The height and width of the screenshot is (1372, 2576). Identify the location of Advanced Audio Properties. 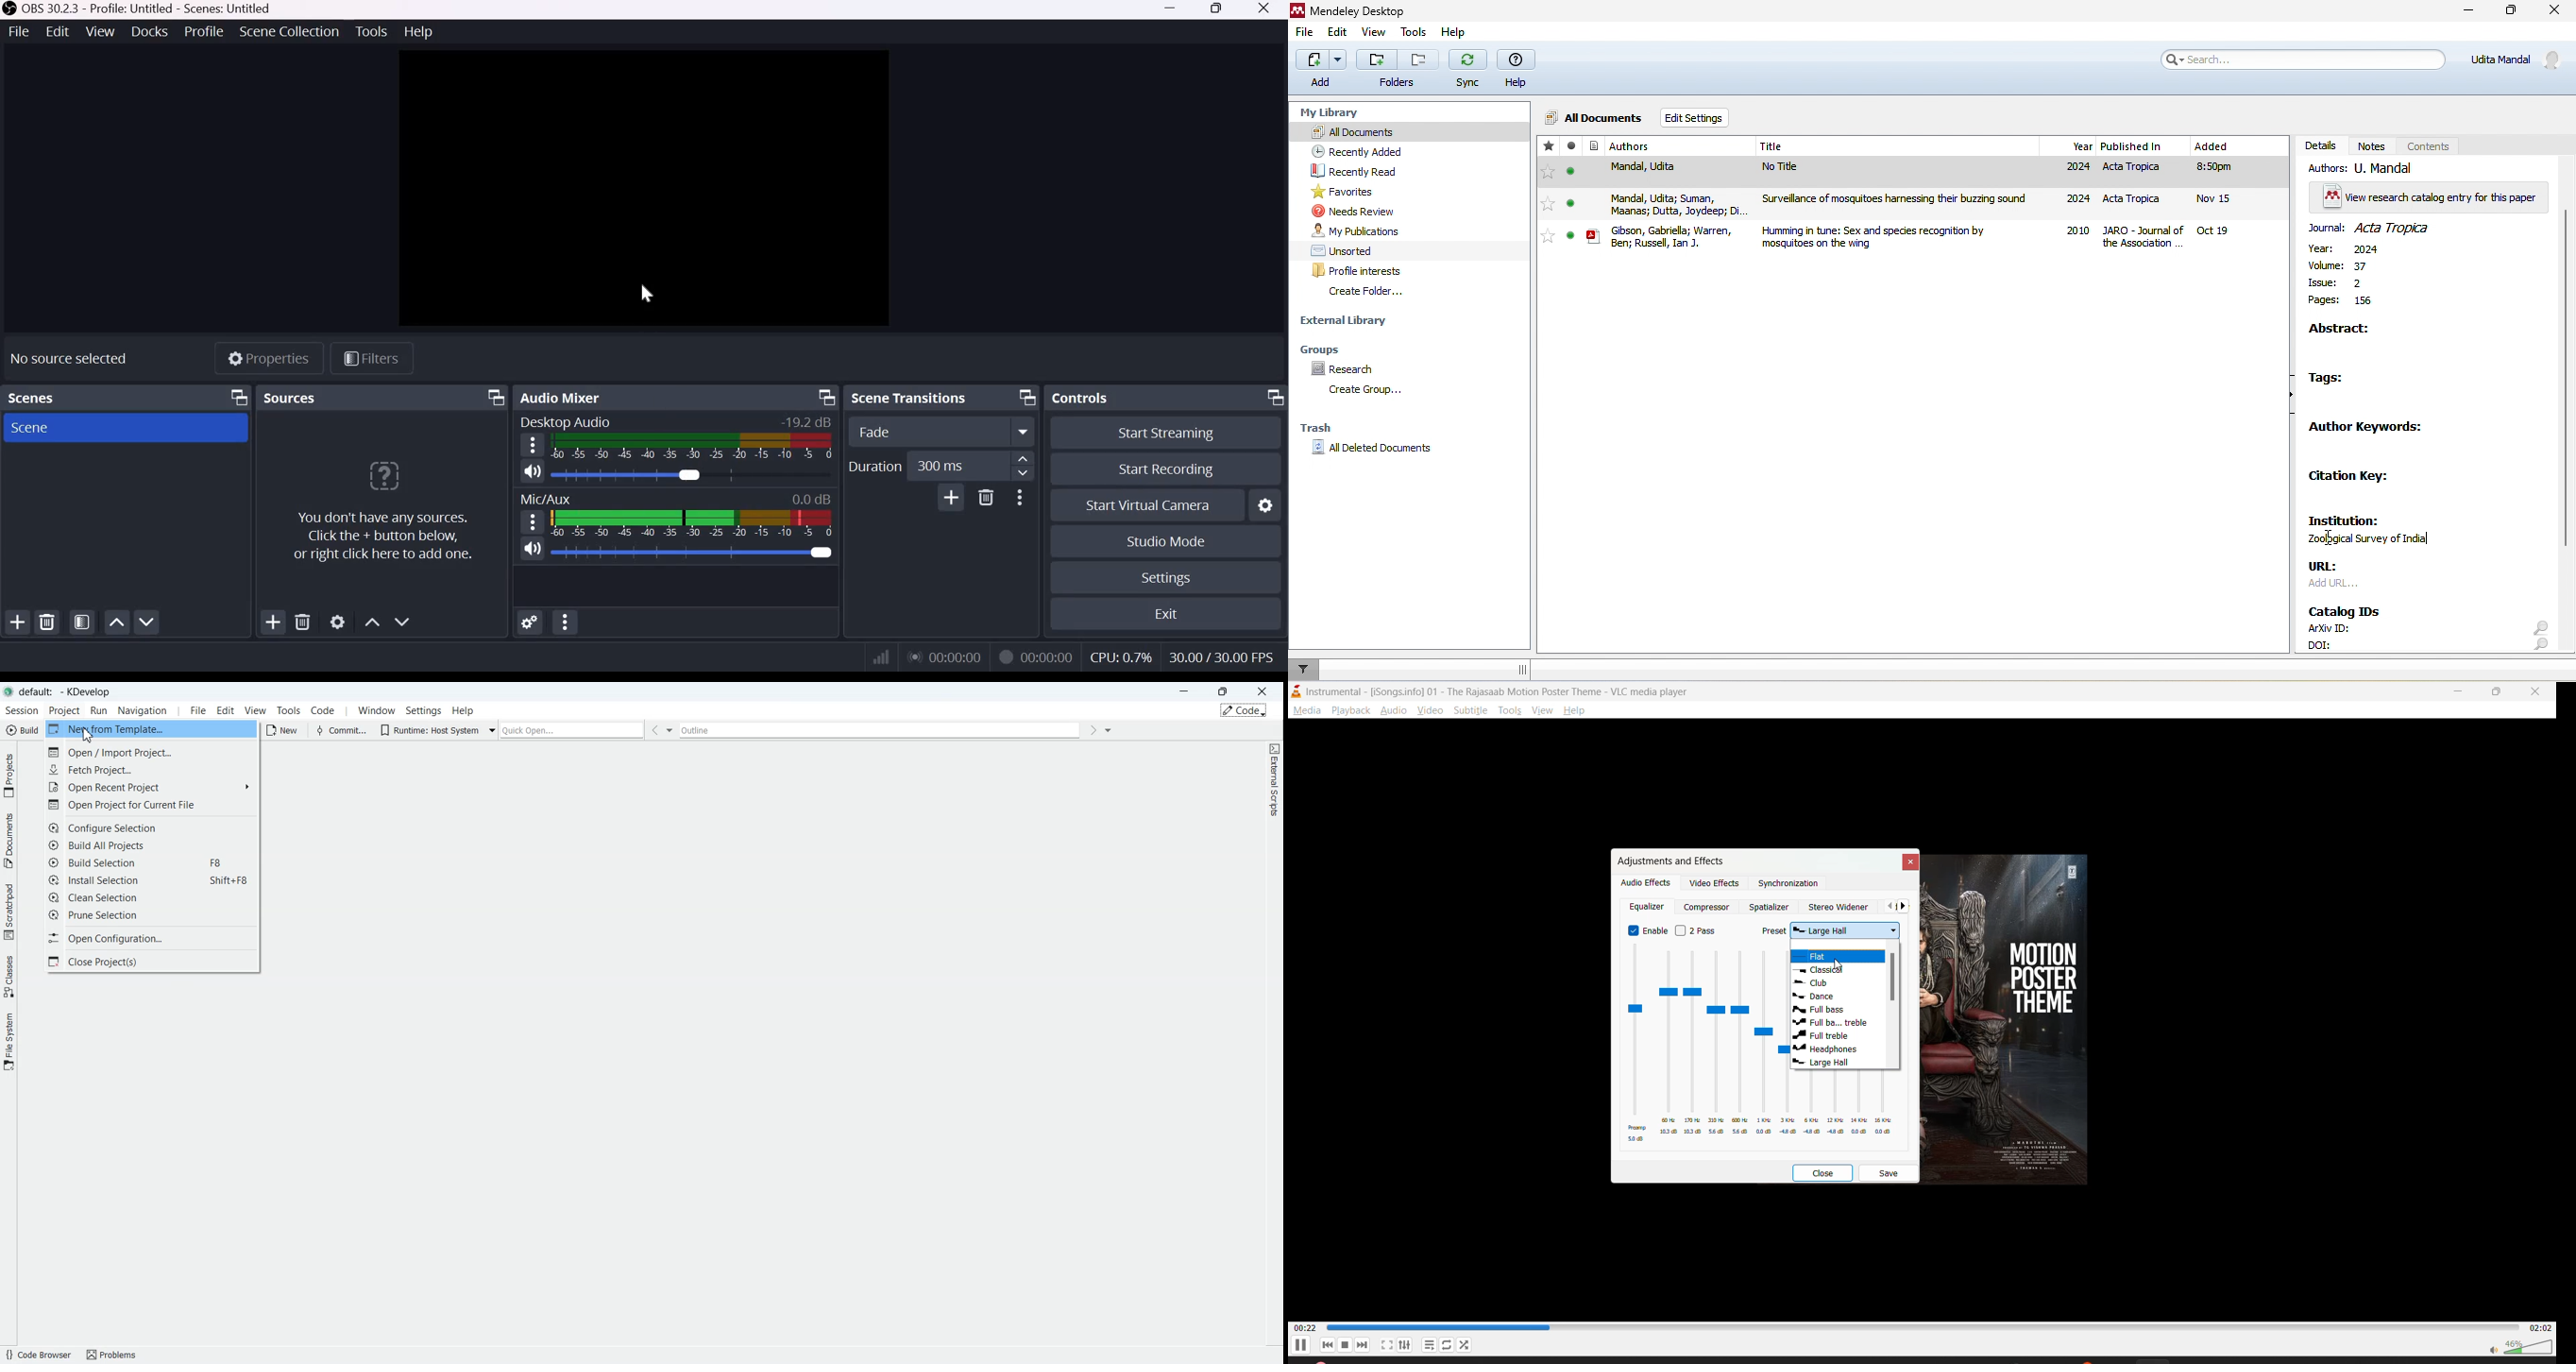
(529, 624).